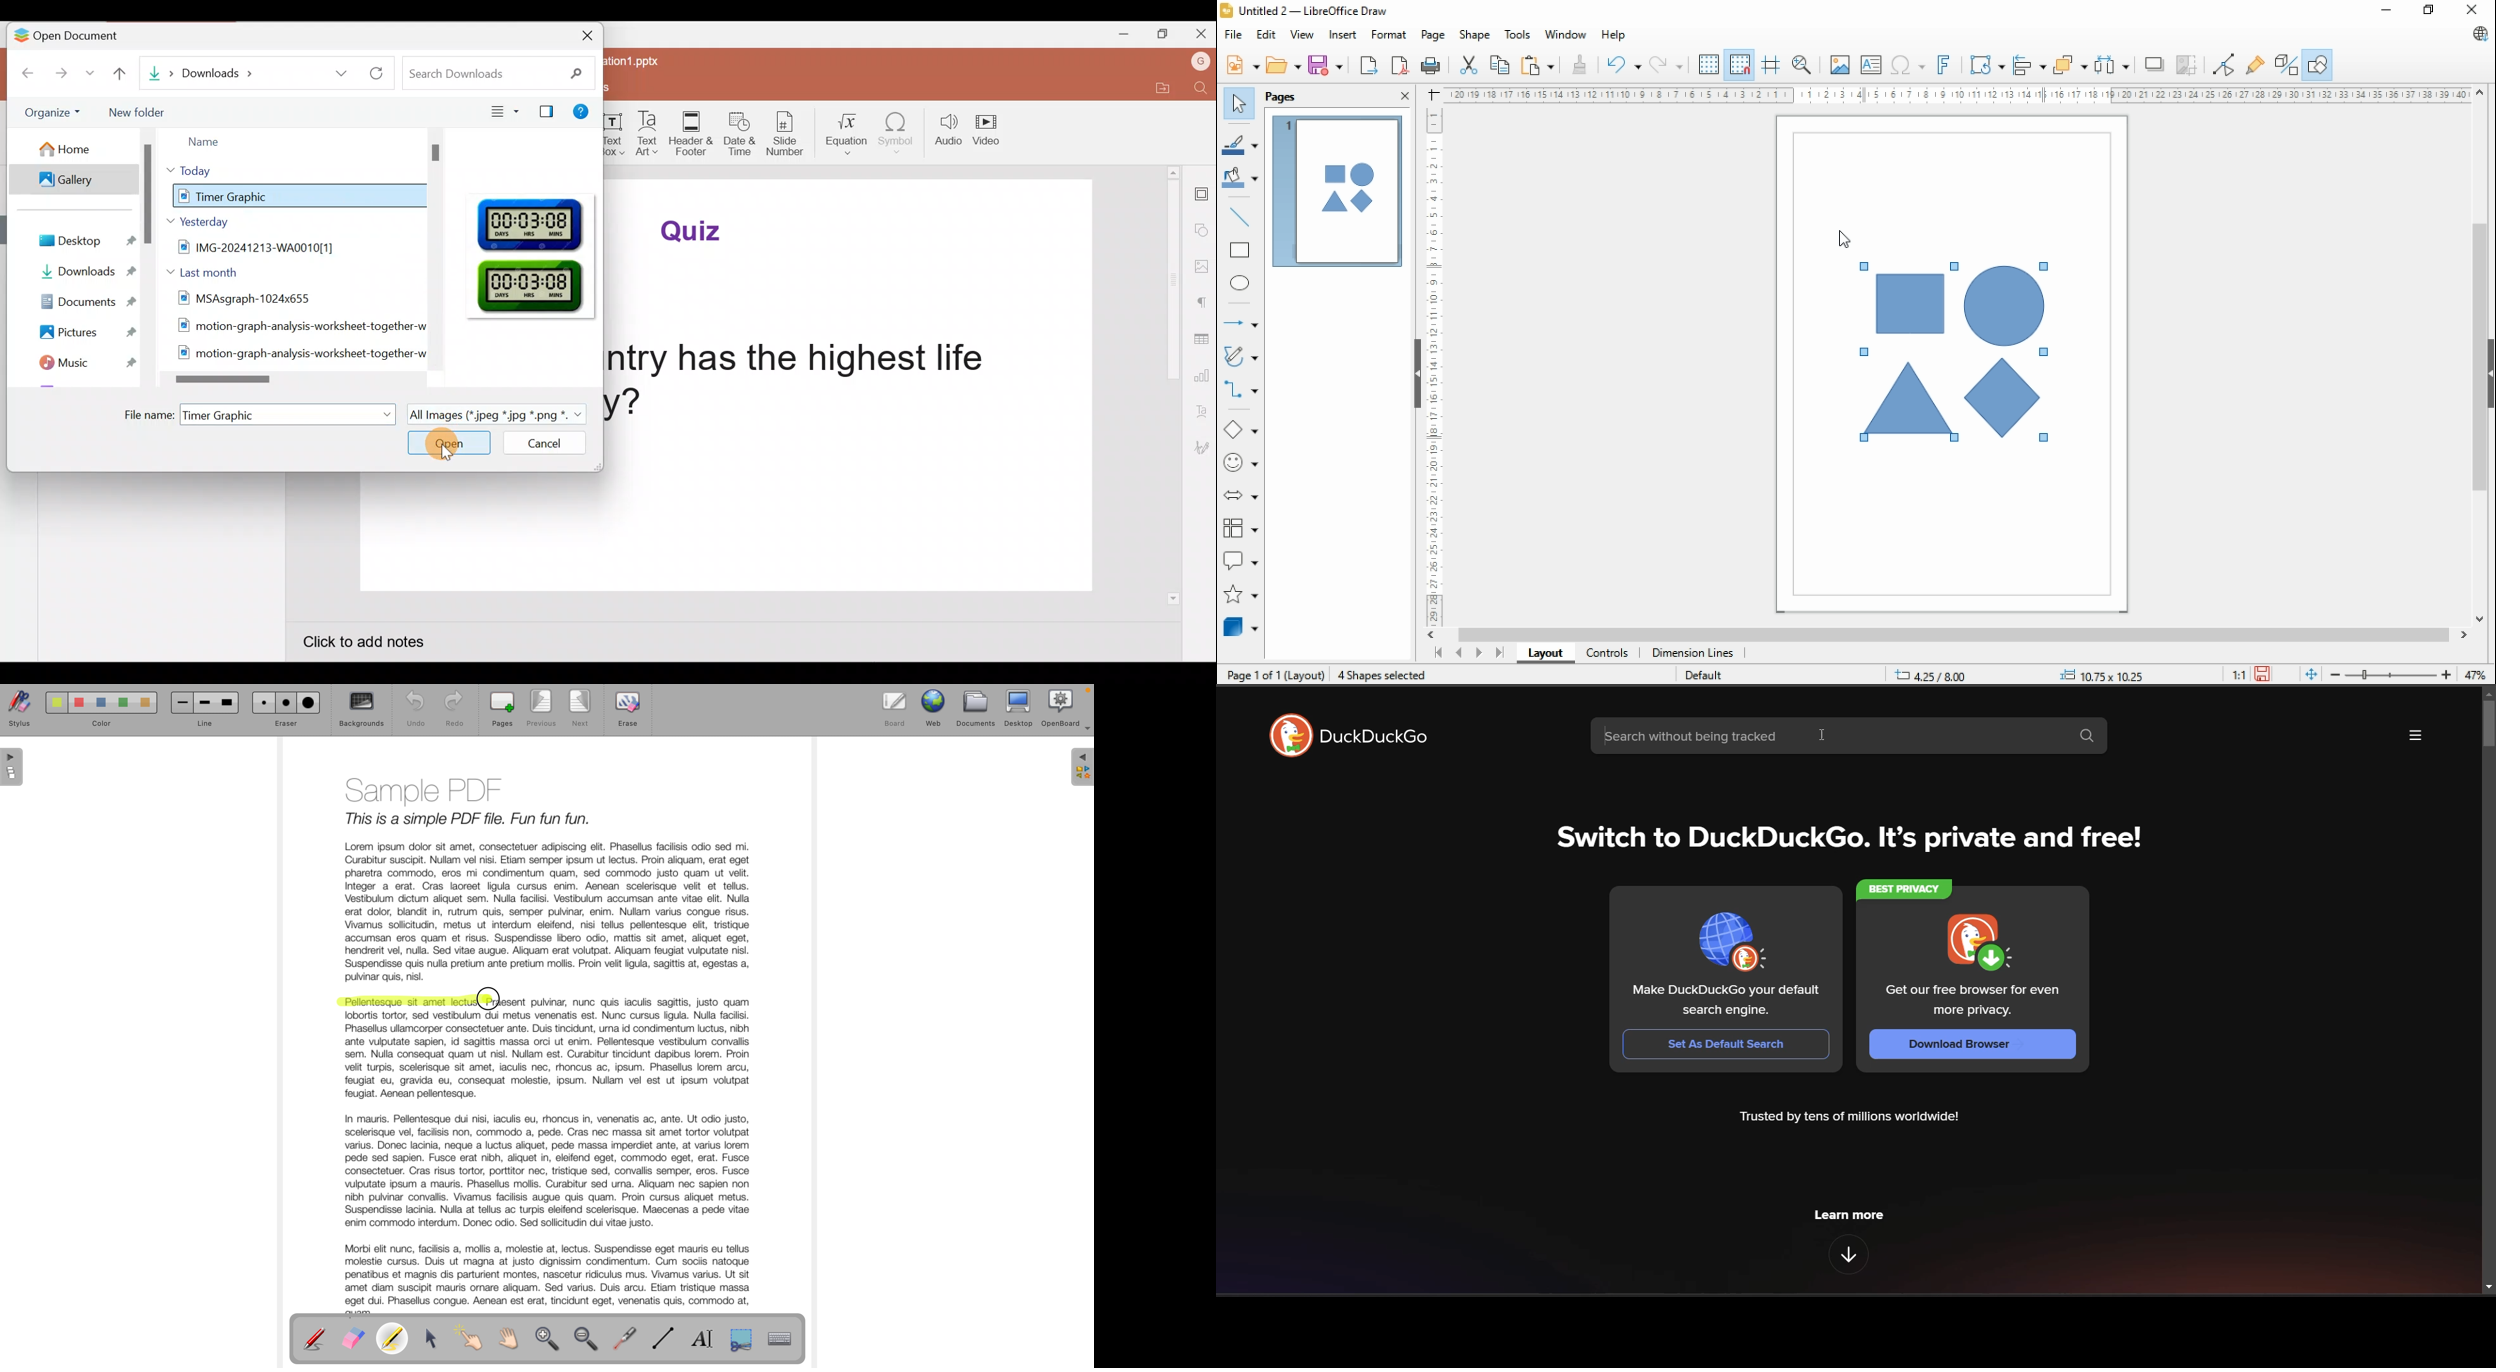  I want to click on pages, so click(13, 768).